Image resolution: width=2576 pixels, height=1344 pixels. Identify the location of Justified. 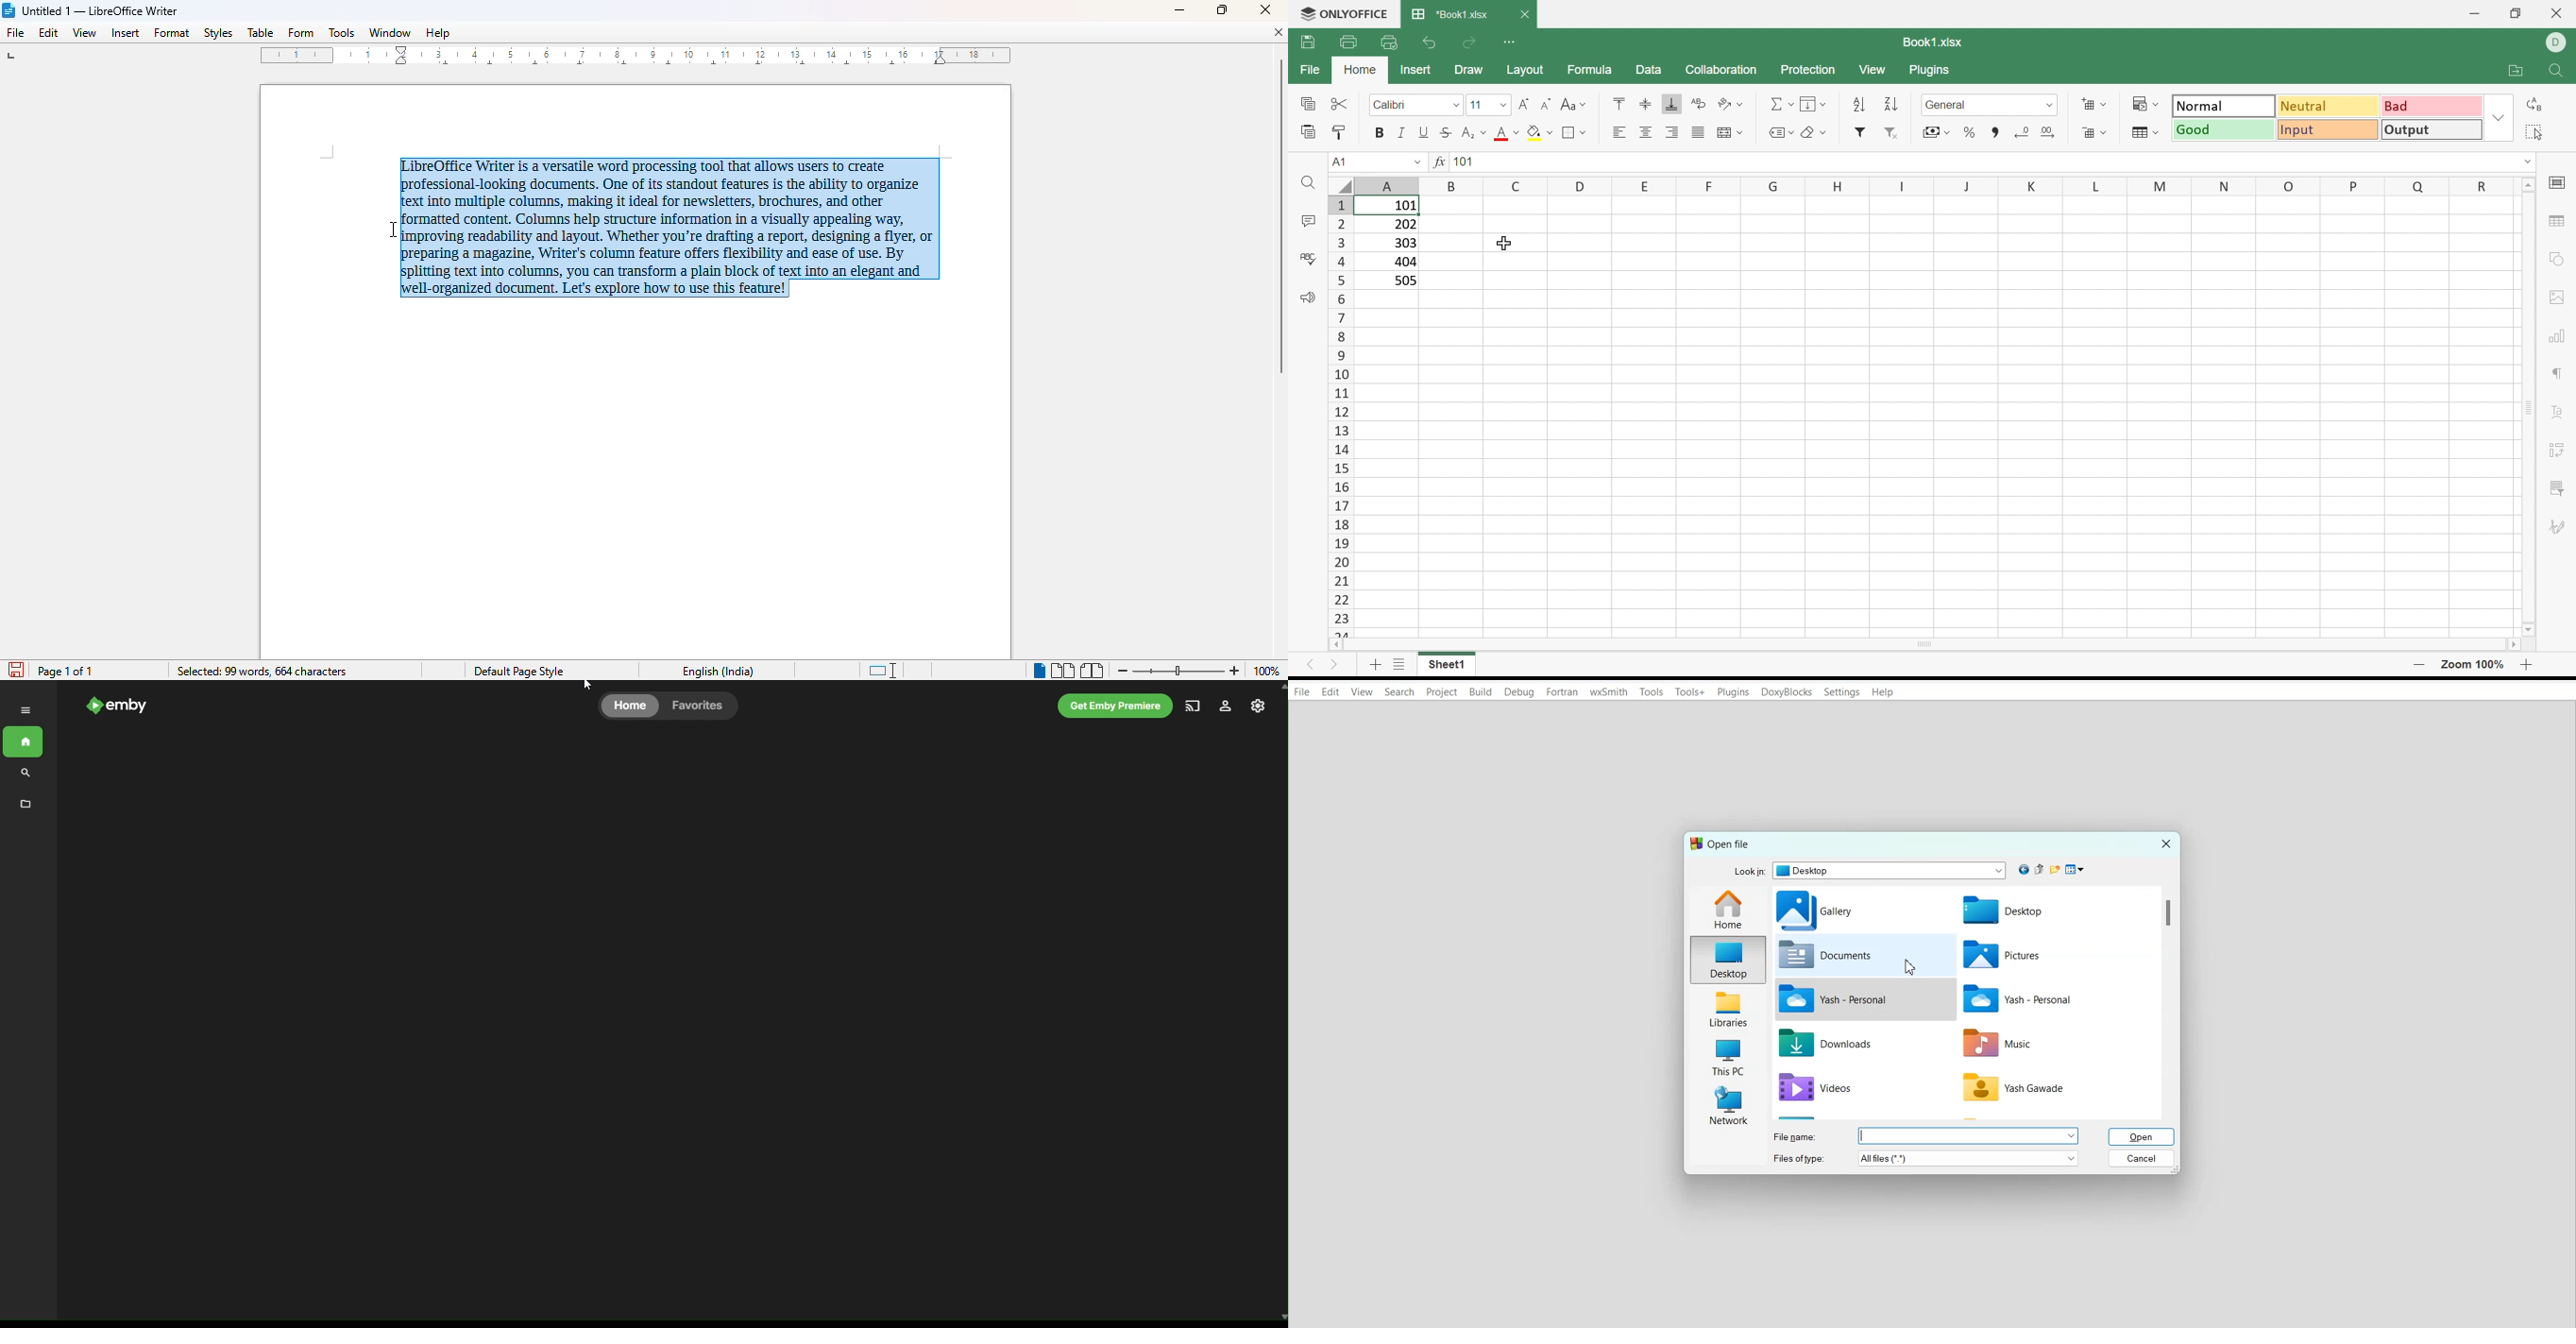
(1700, 132).